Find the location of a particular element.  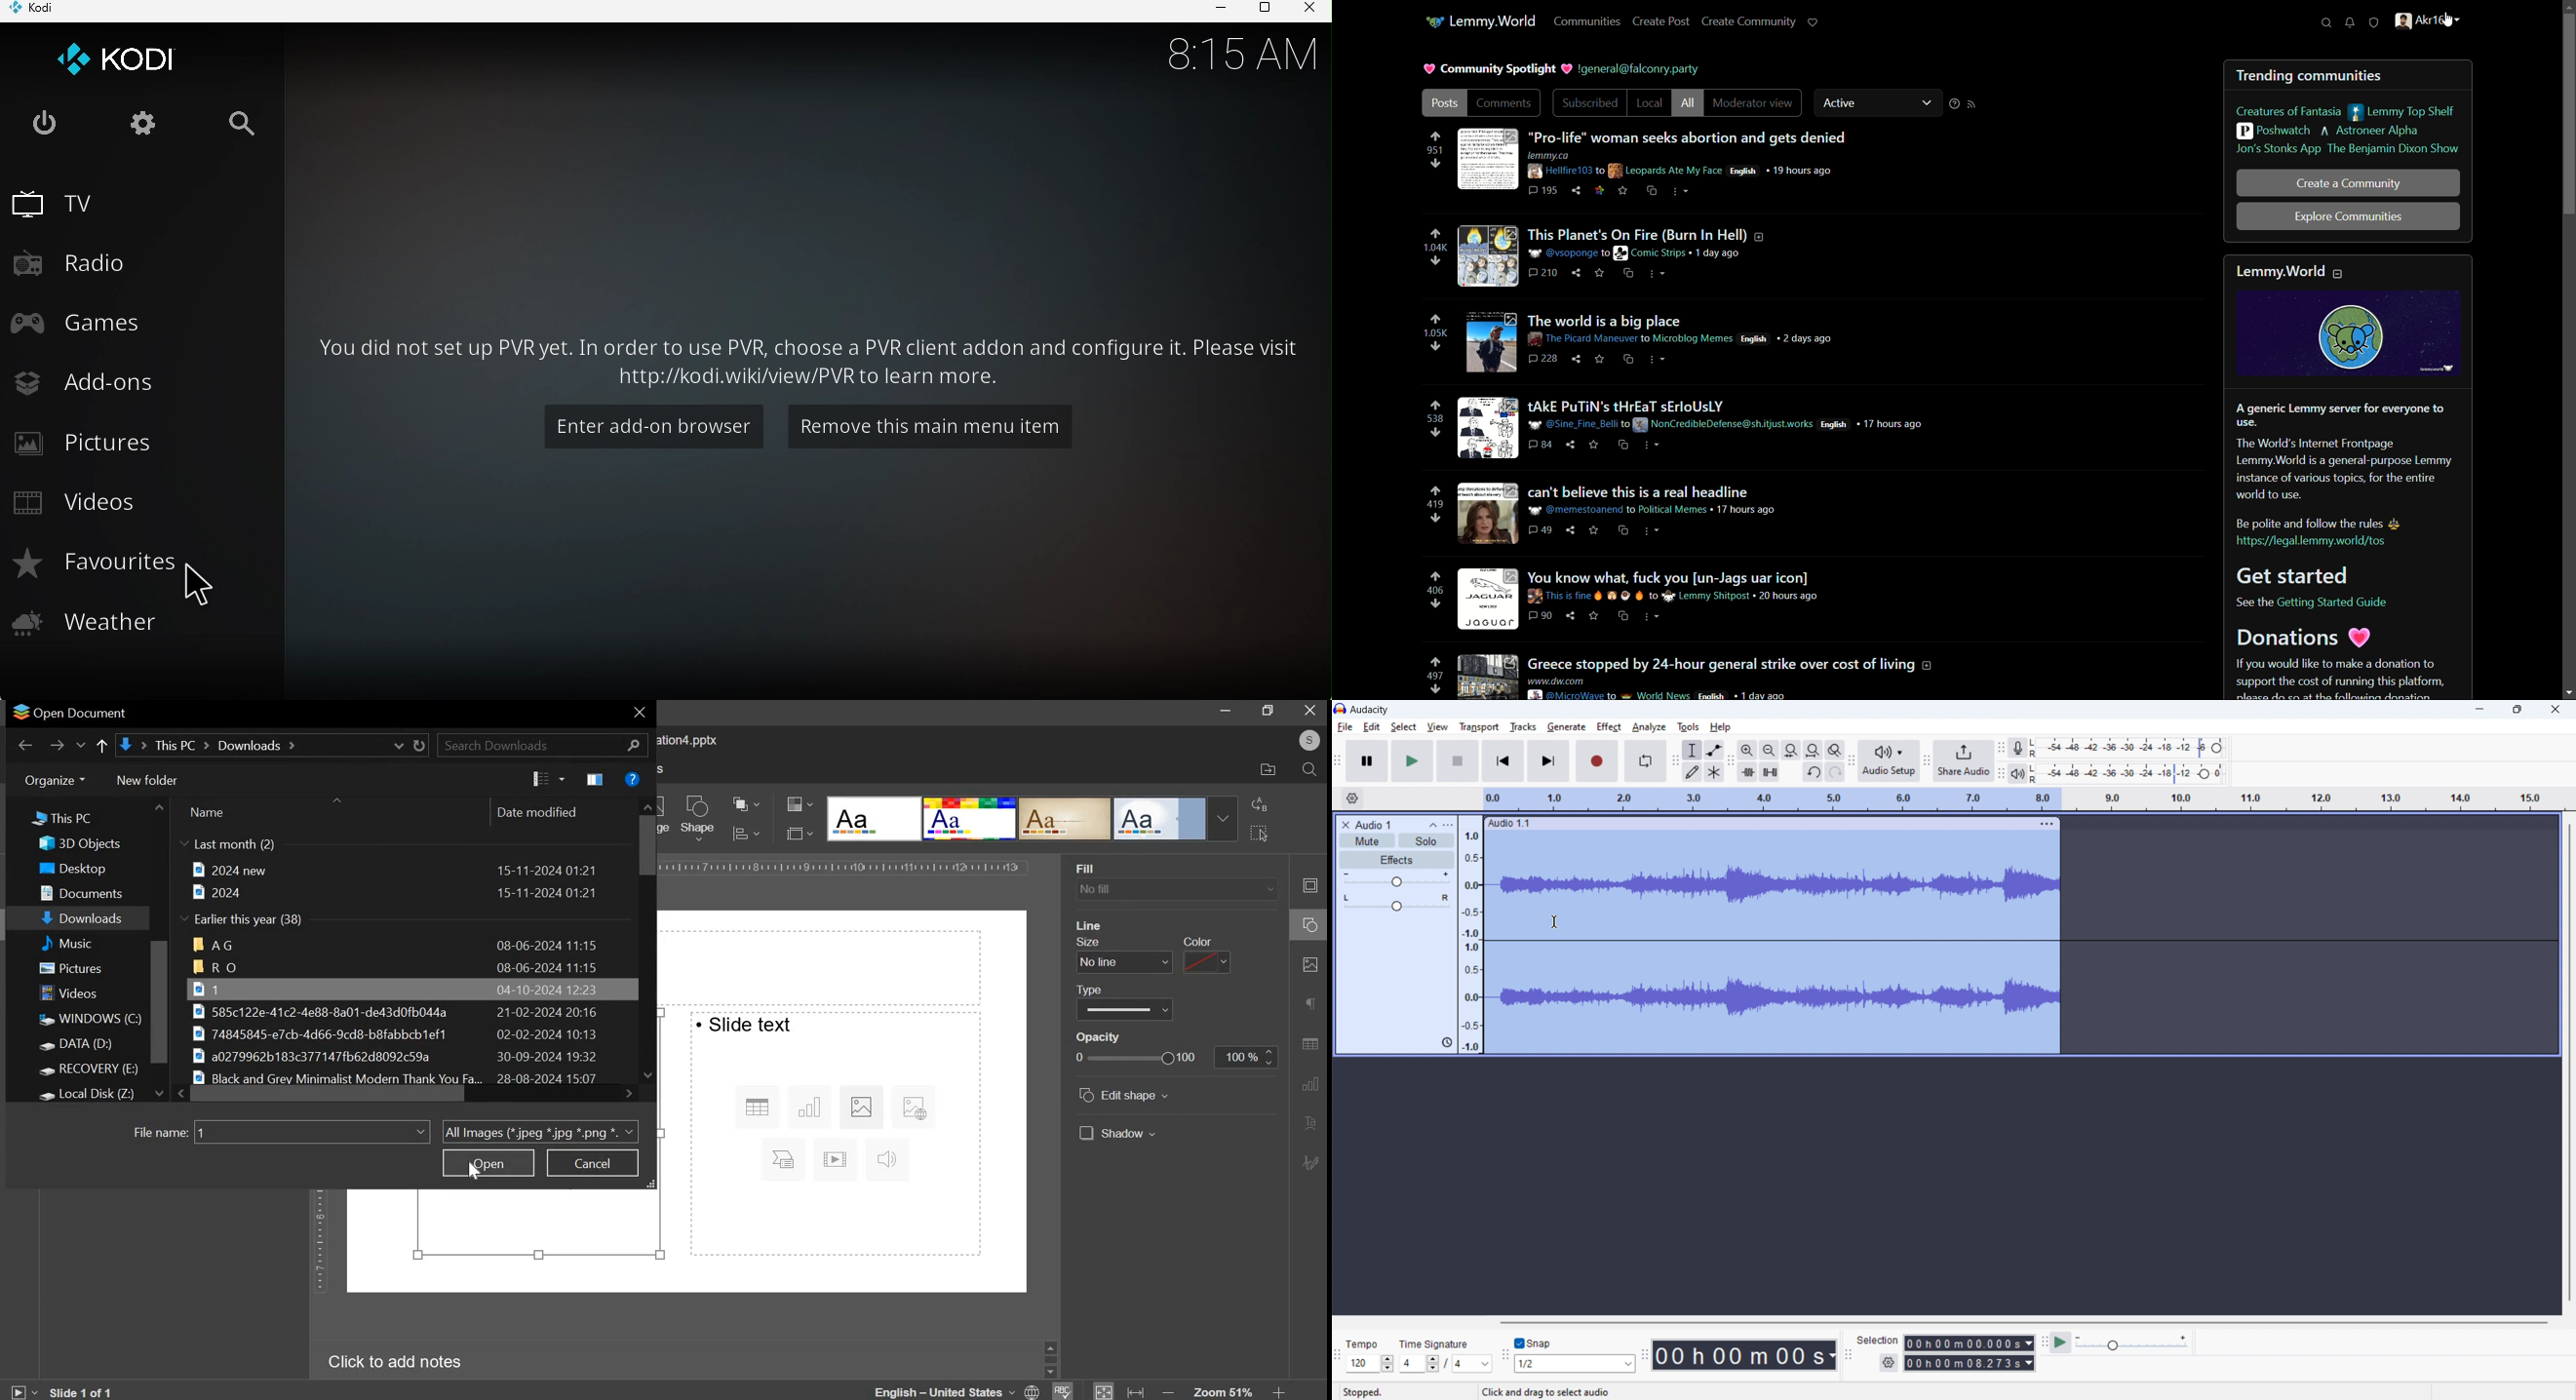

close is located at coordinates (2557, 710).